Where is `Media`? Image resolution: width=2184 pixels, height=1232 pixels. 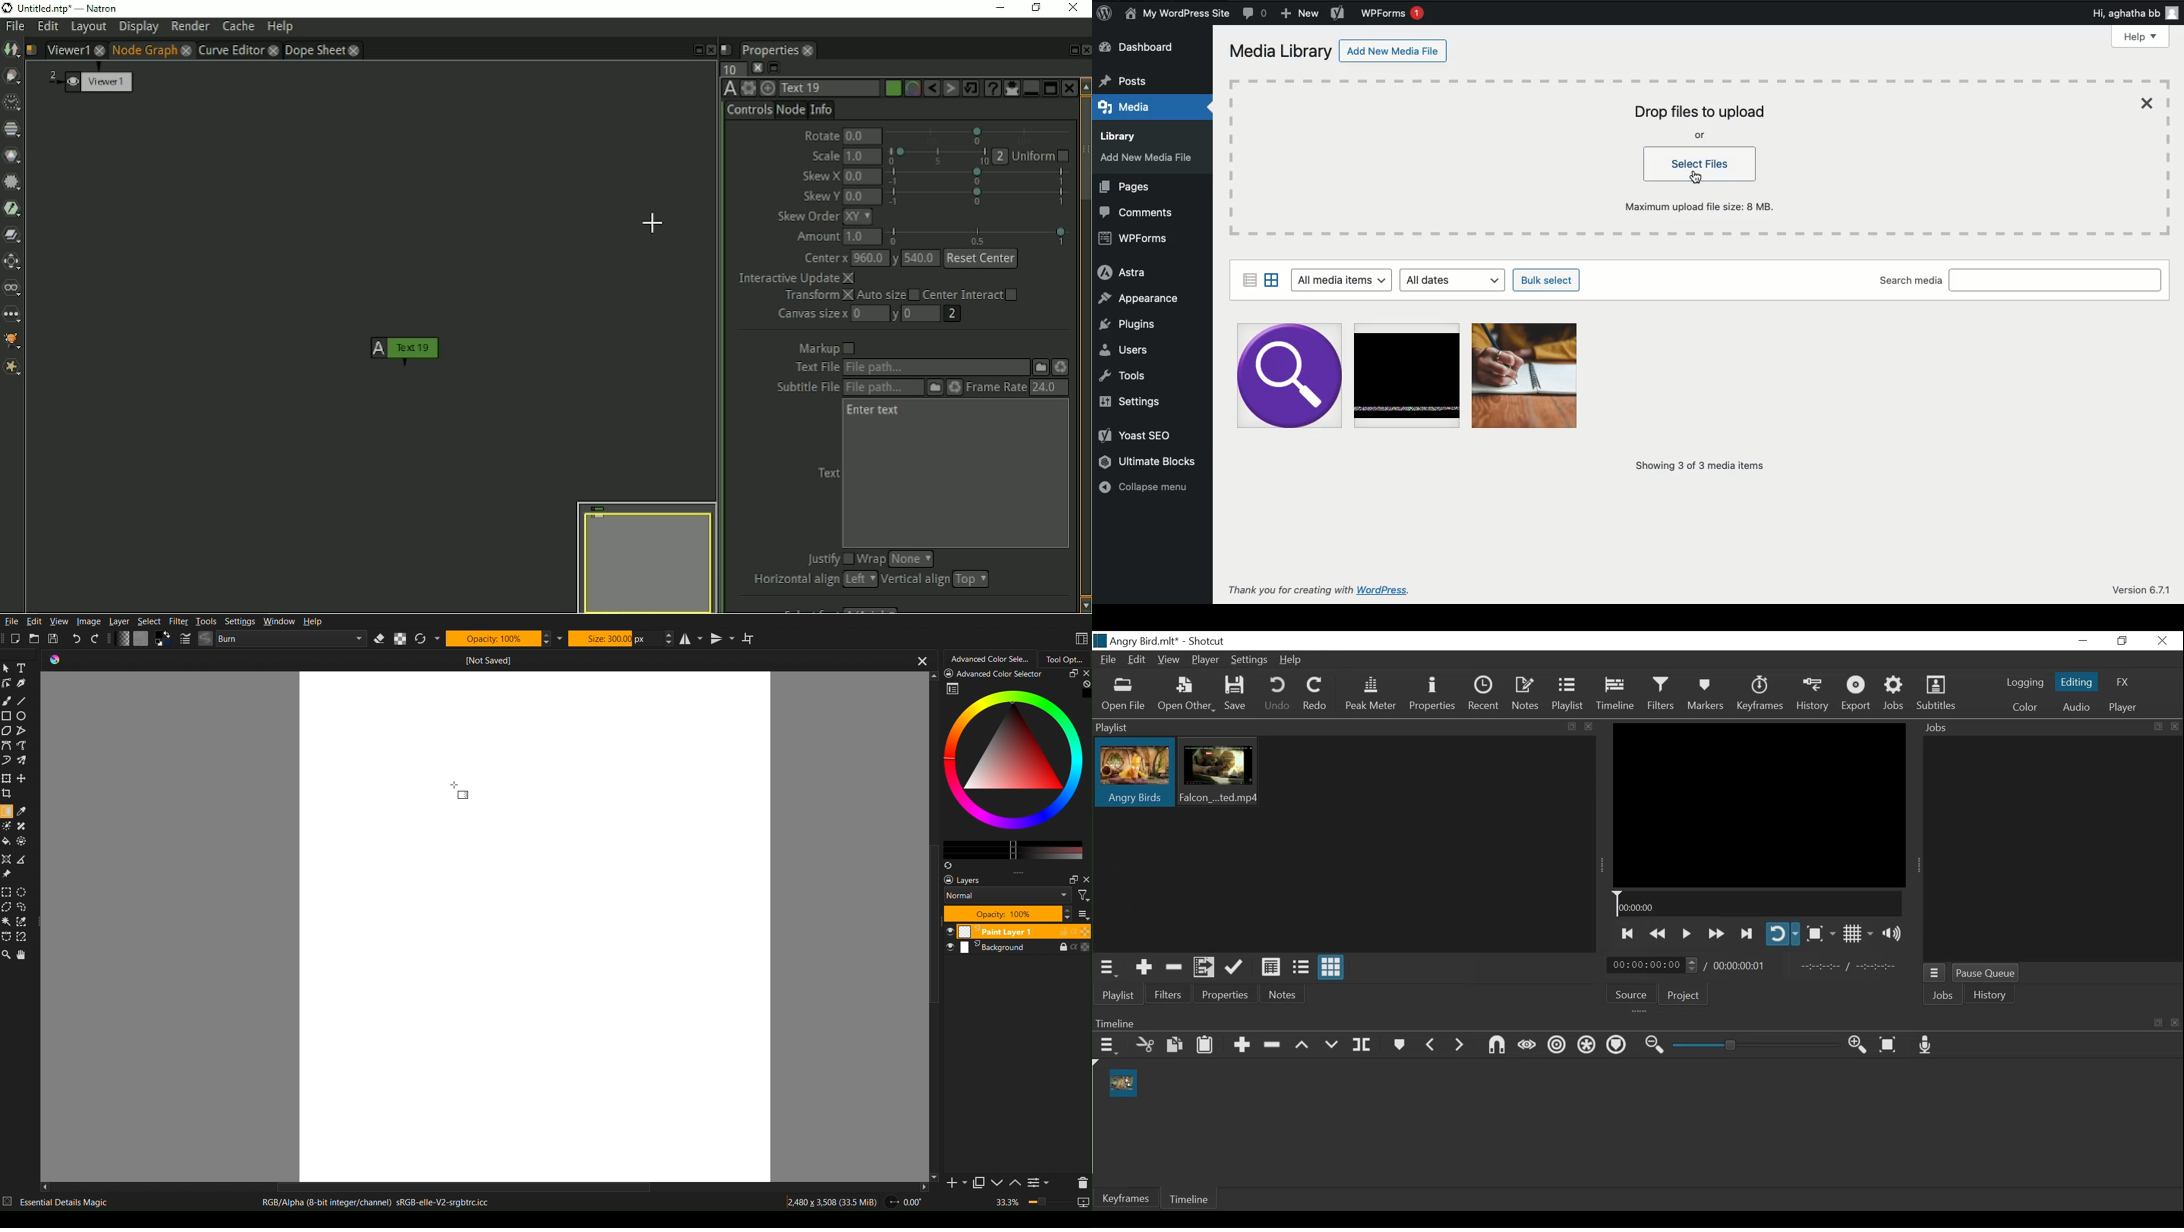
Media is located at coordinates (1129, 105).